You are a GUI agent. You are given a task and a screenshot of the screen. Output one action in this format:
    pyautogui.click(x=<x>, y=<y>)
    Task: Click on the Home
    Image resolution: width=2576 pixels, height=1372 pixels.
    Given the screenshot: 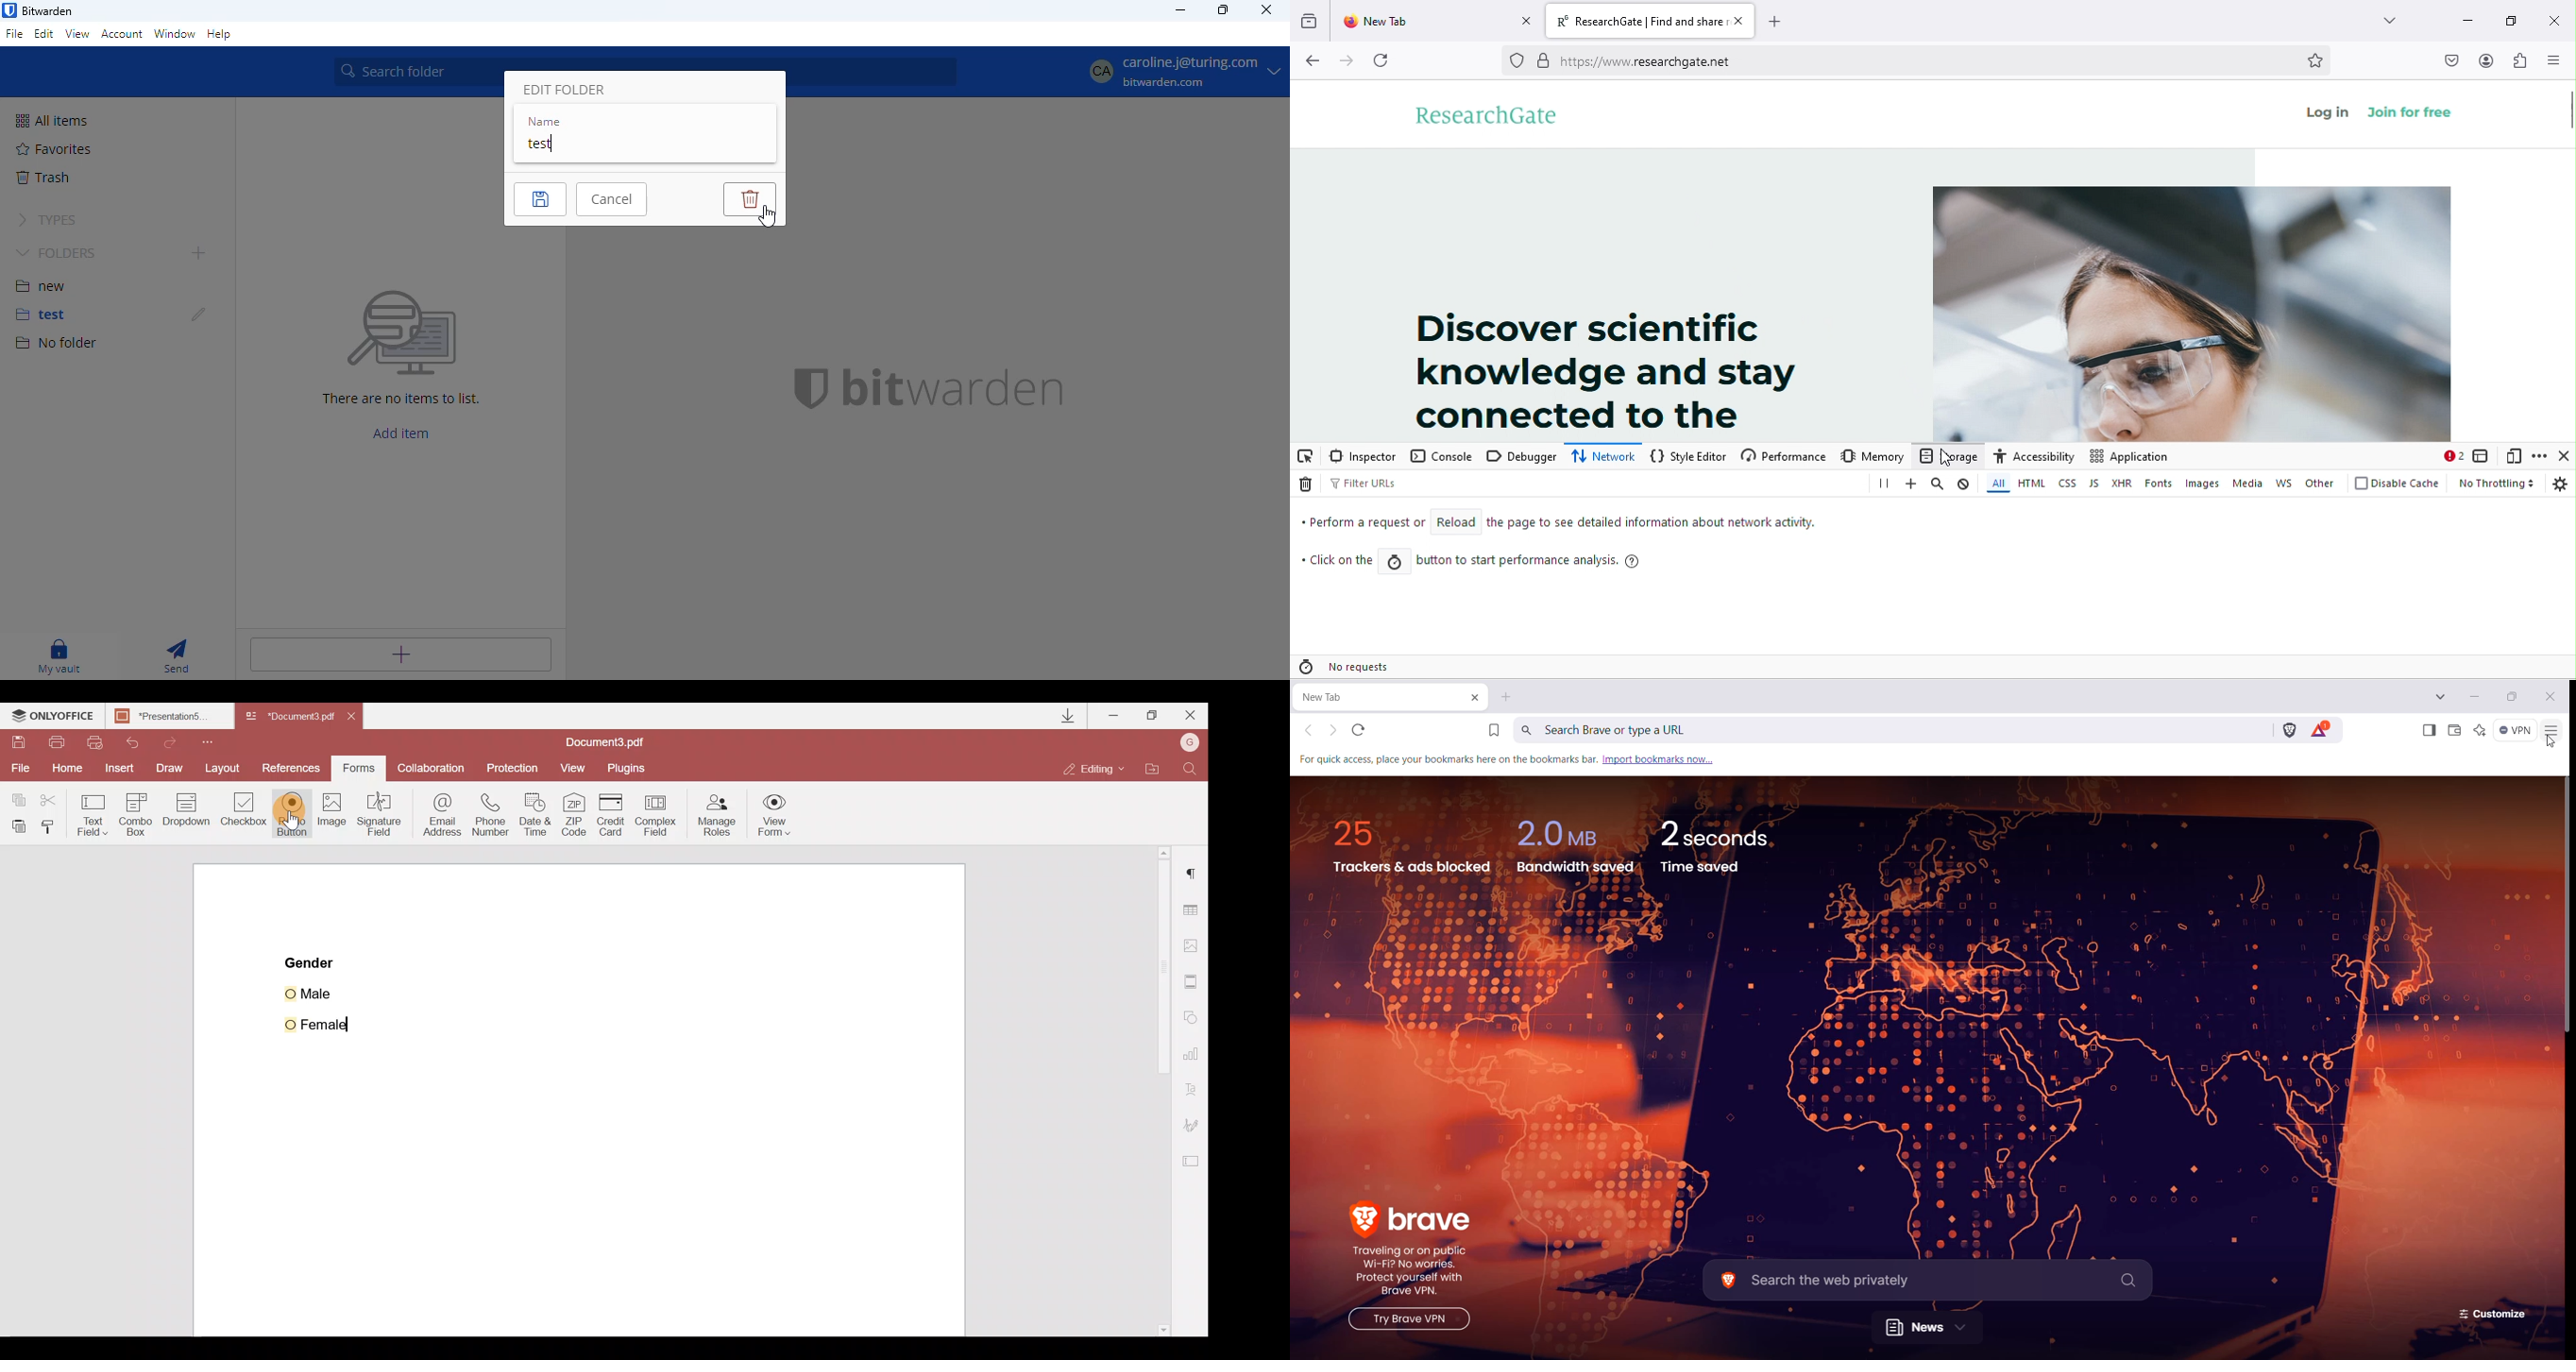 What is the action you would take?
    pyautogui.click(x=64, y=770)
    